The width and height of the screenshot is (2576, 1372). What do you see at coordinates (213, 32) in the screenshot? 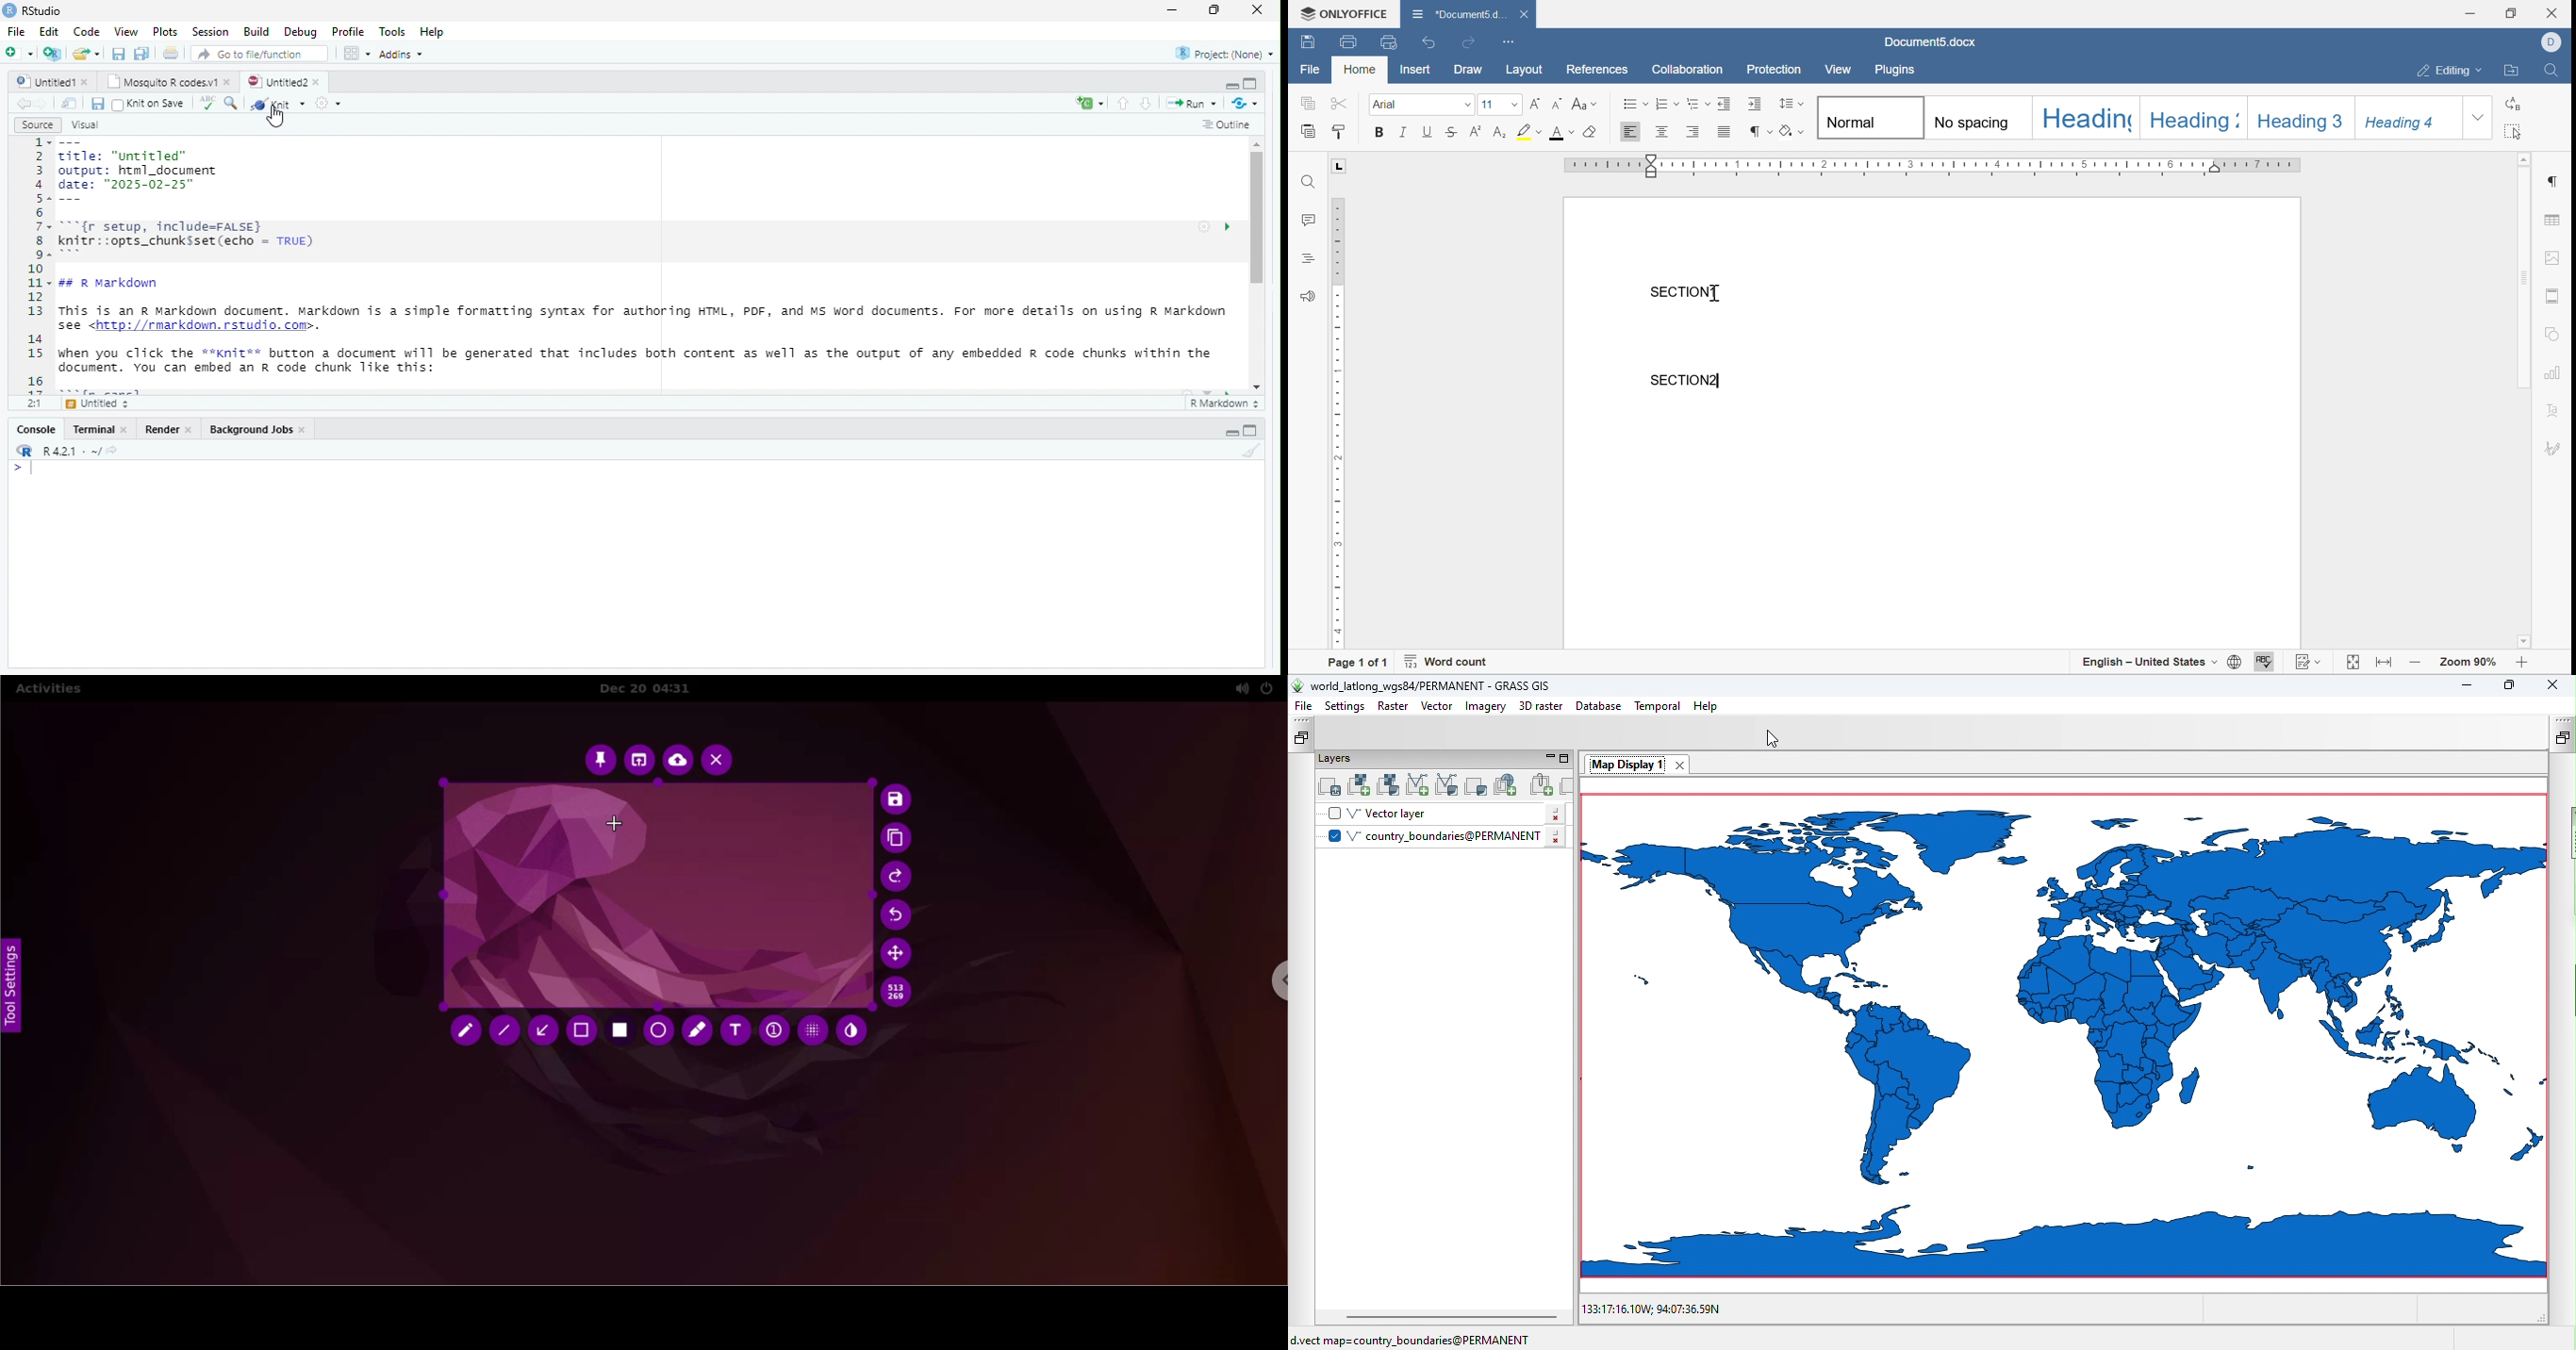
I see `Session` at bounding box center [213, 32].